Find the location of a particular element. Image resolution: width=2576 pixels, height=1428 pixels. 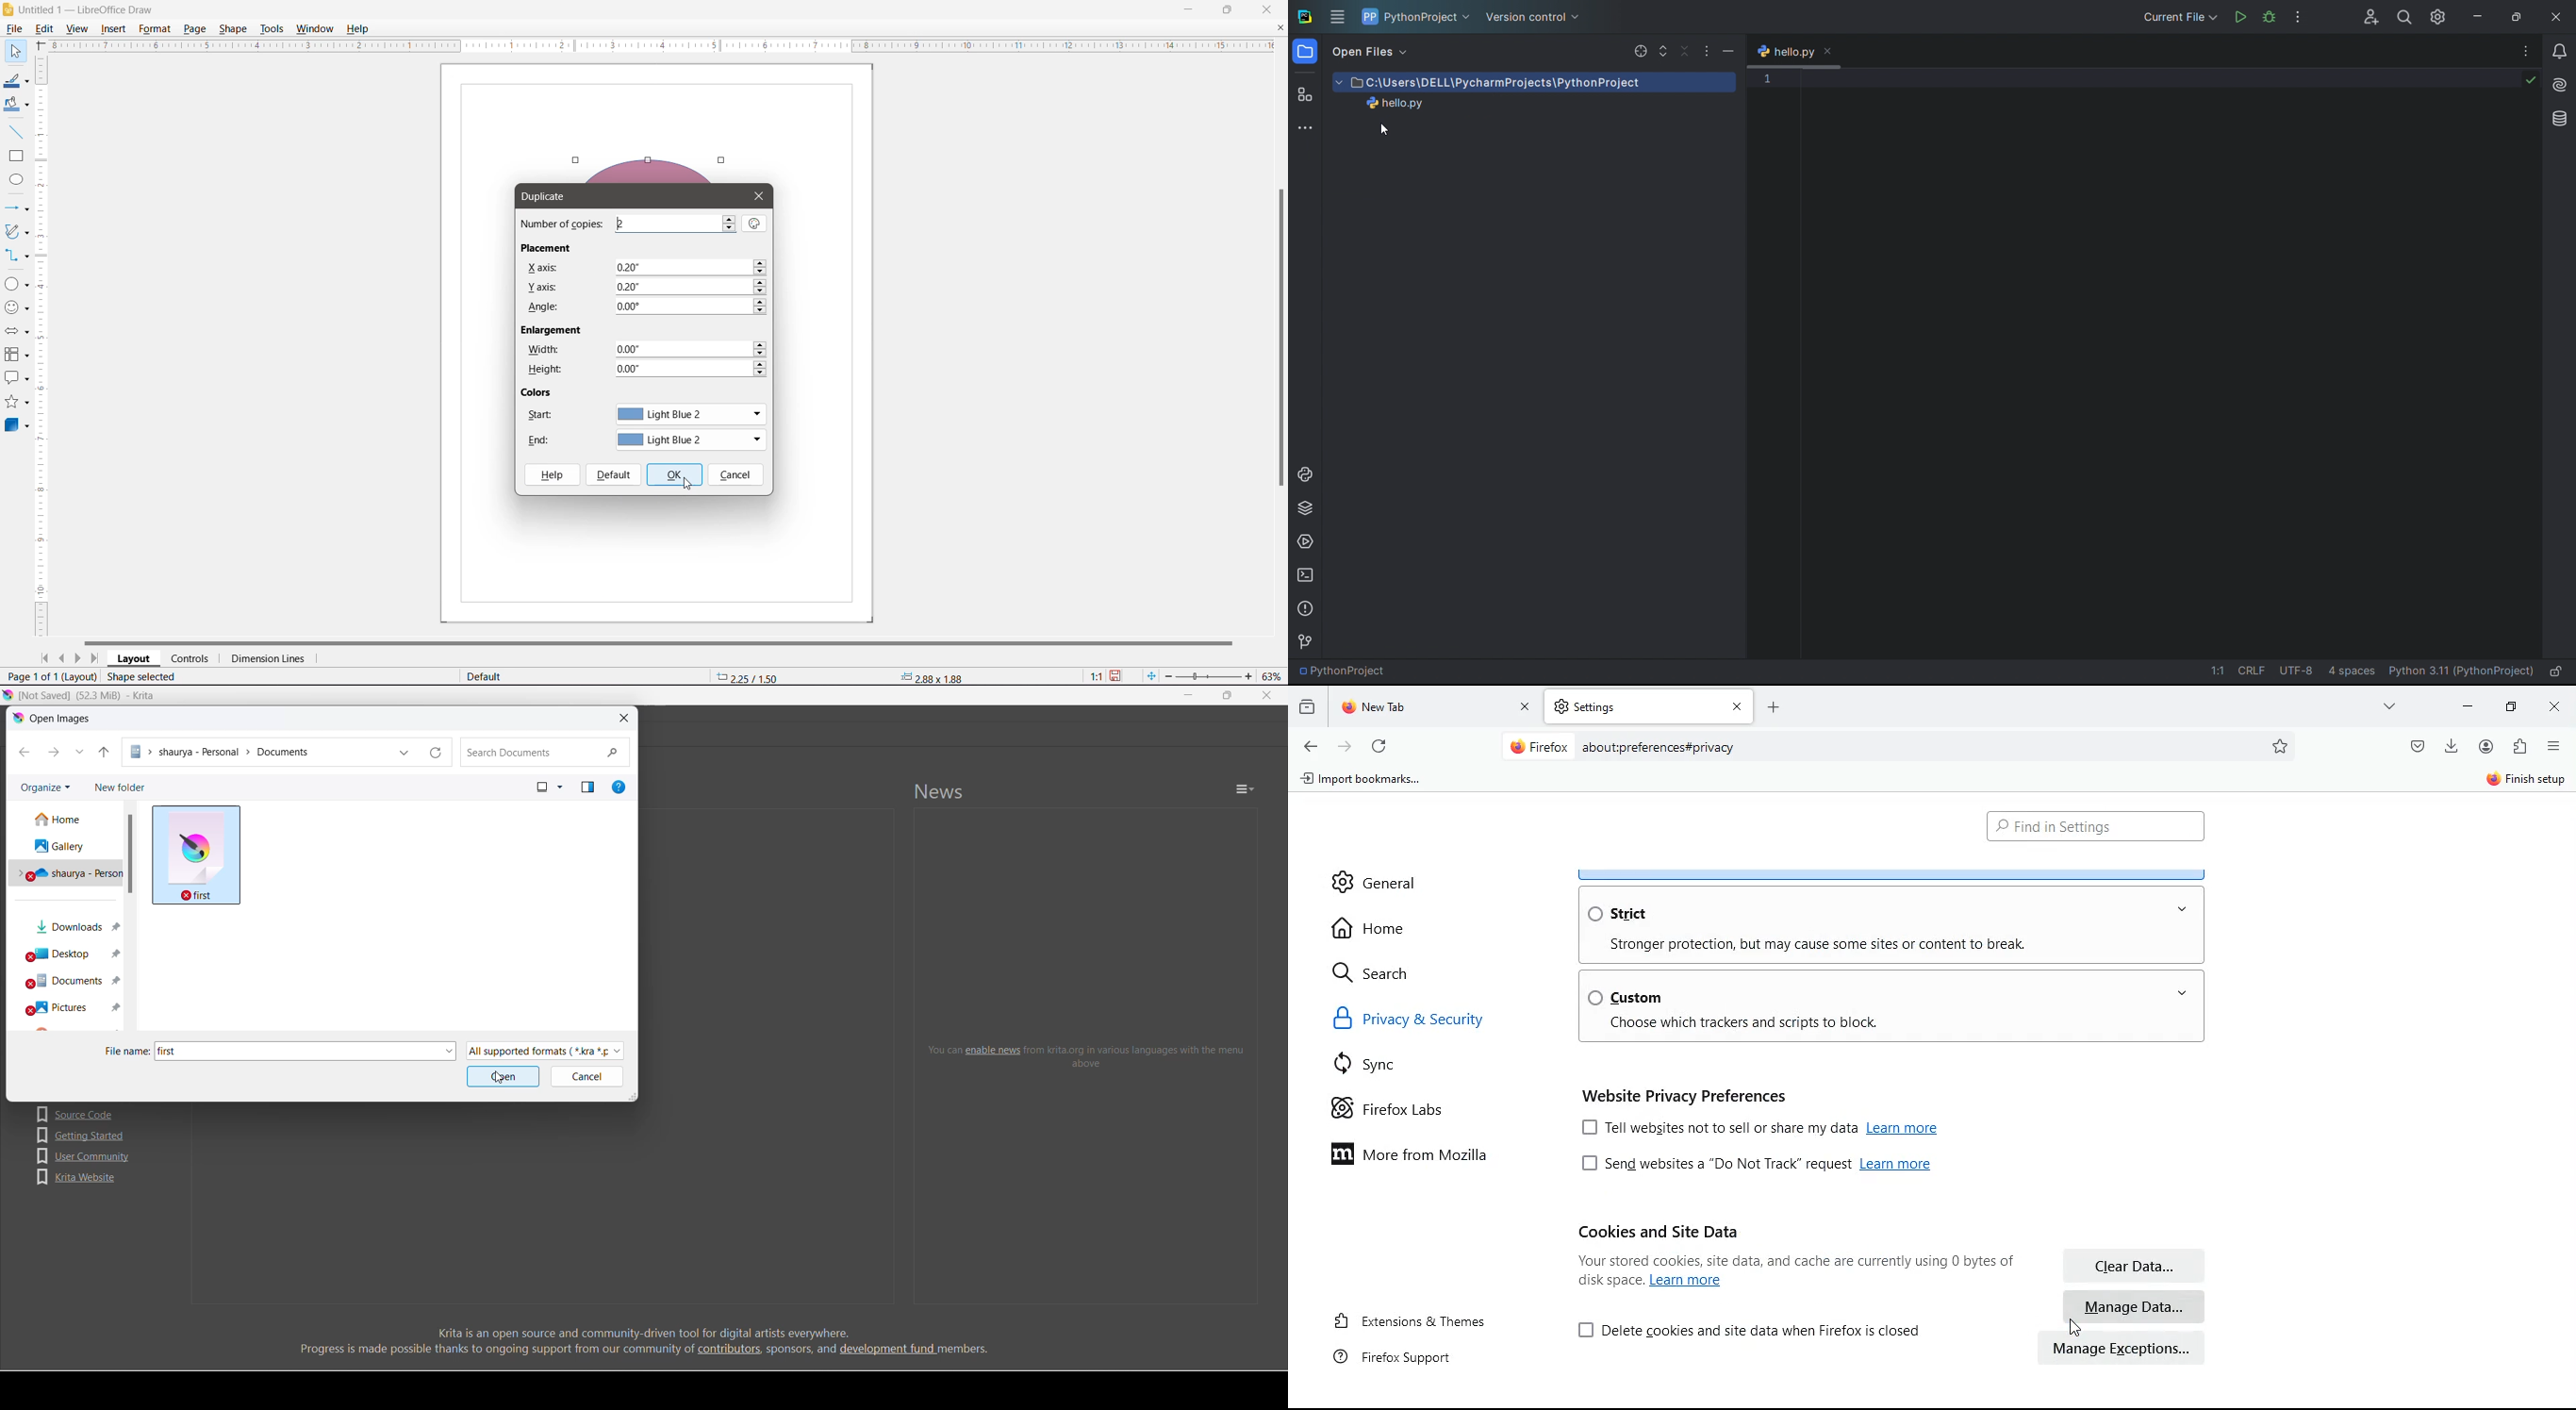

path is located at coordinates (257, 752).